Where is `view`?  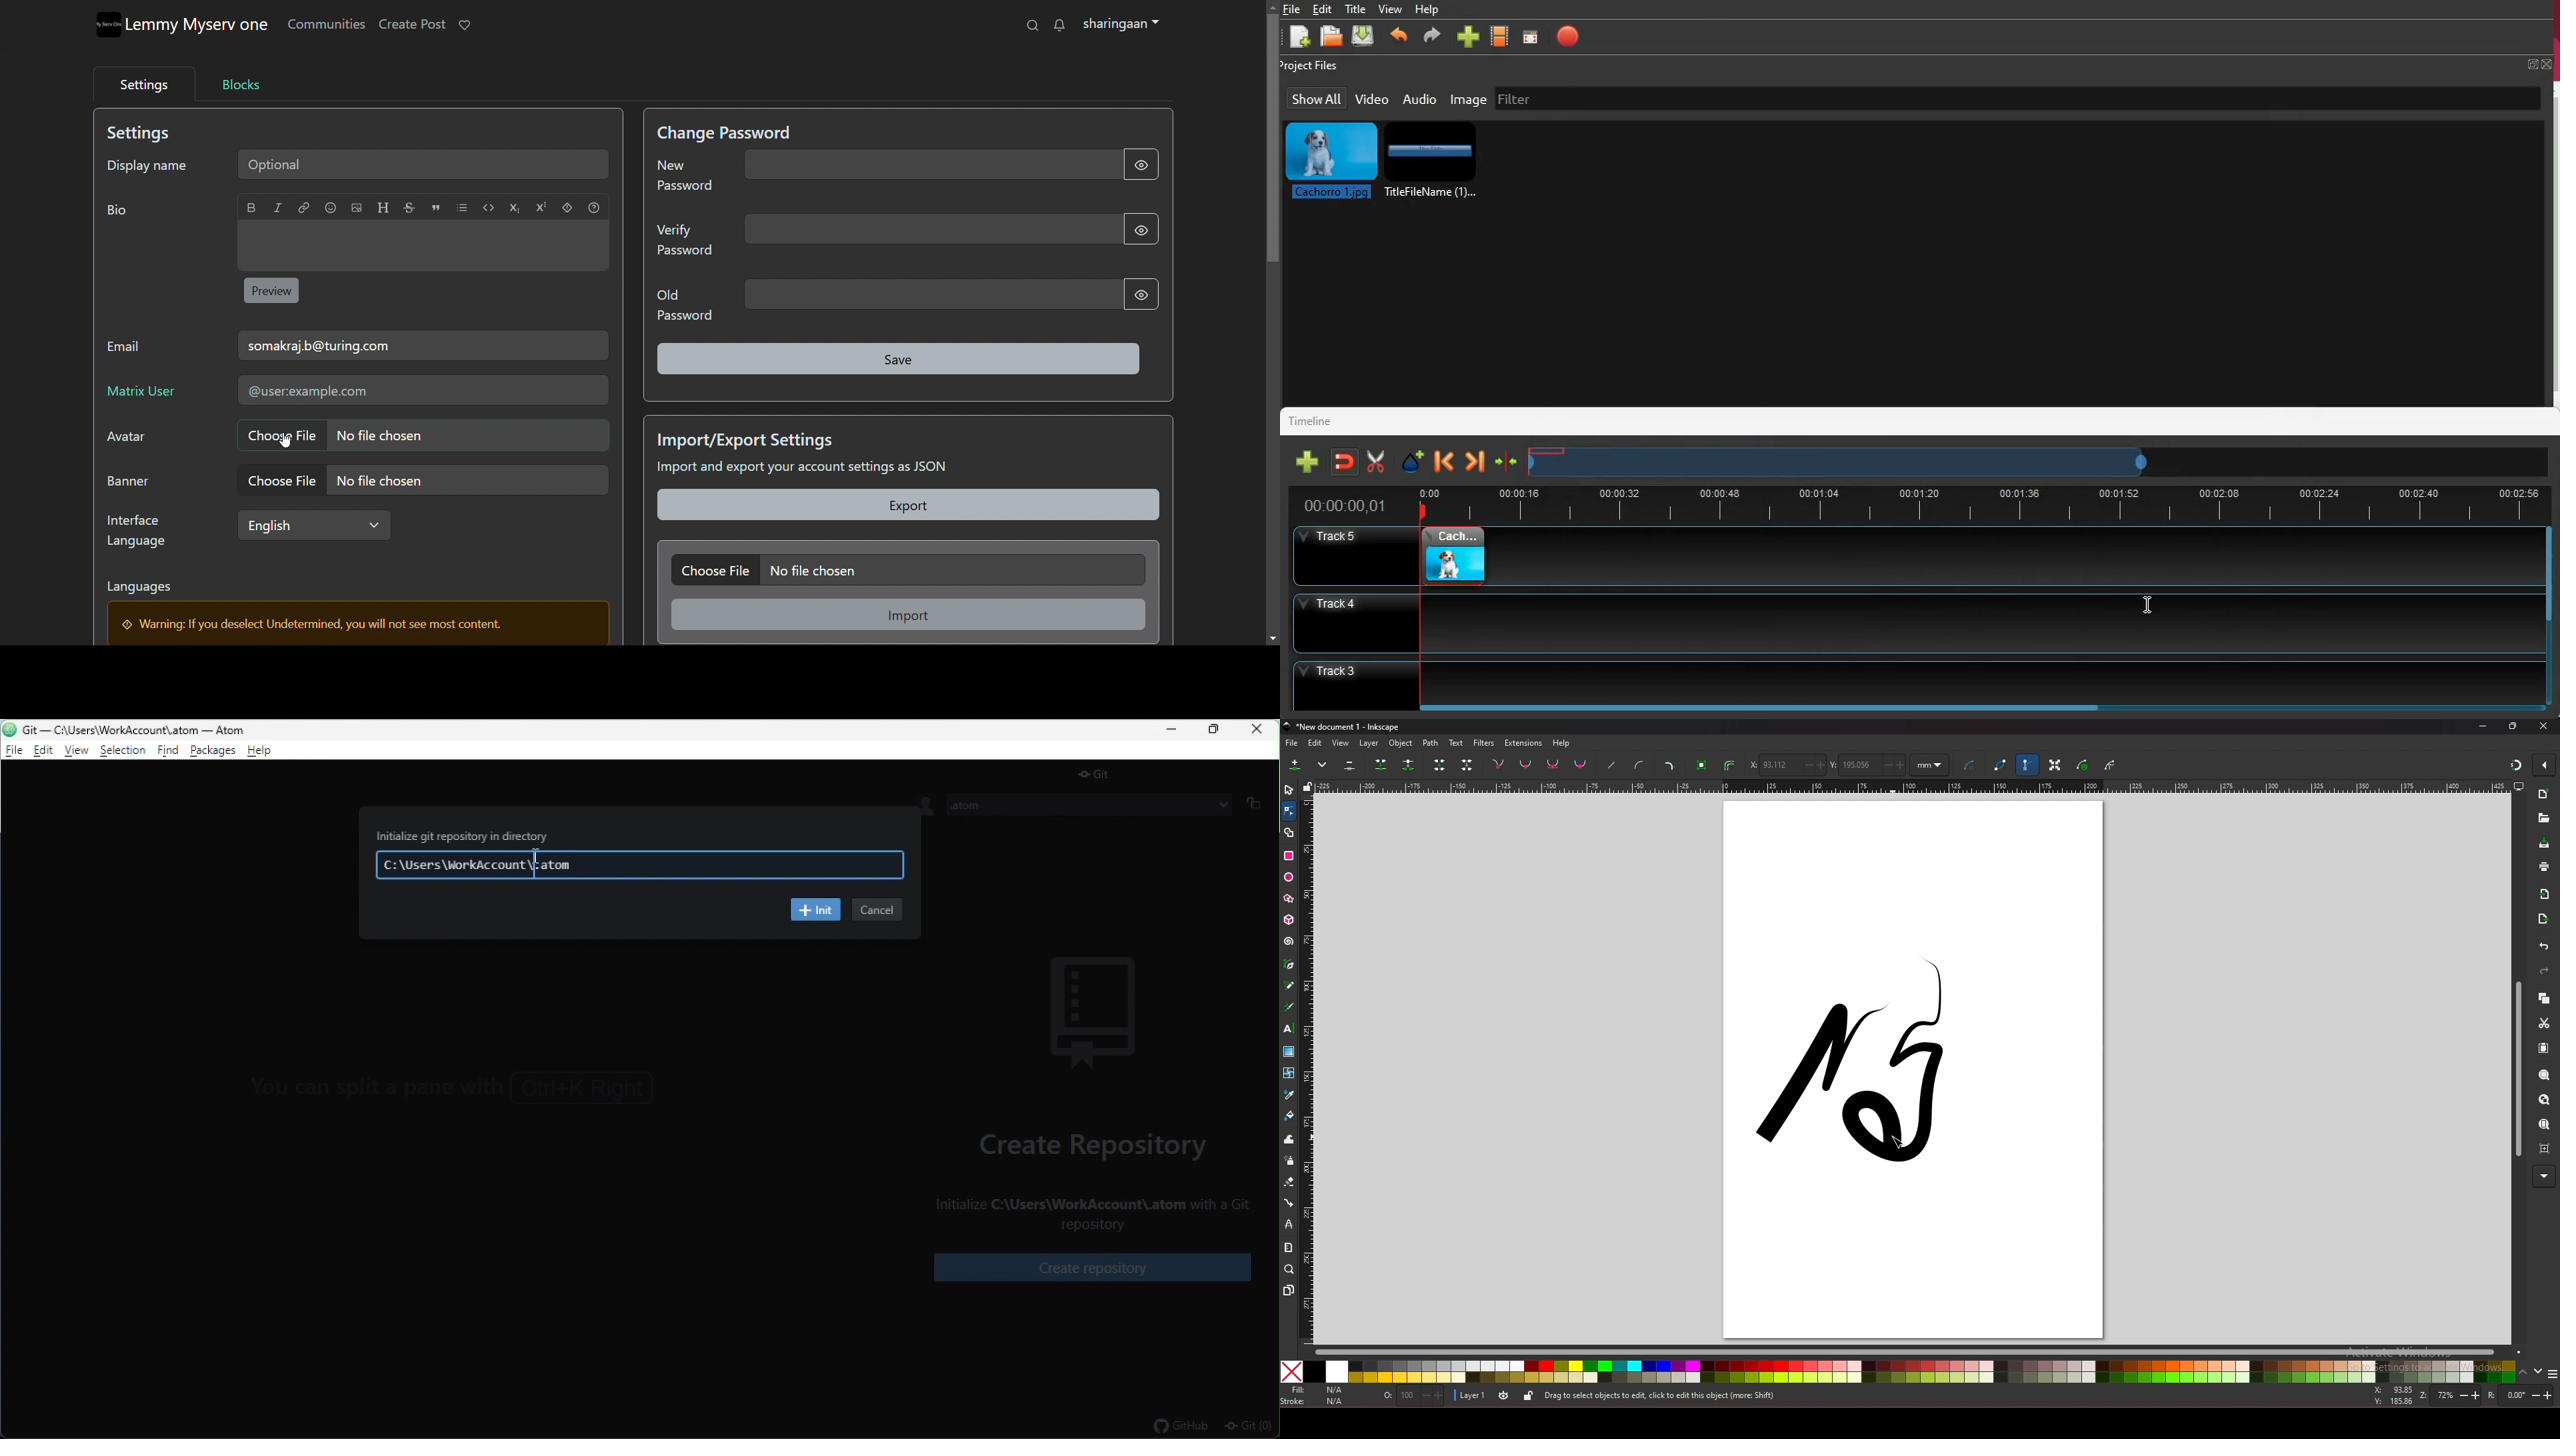
view is located at coordinates (1341, 743).